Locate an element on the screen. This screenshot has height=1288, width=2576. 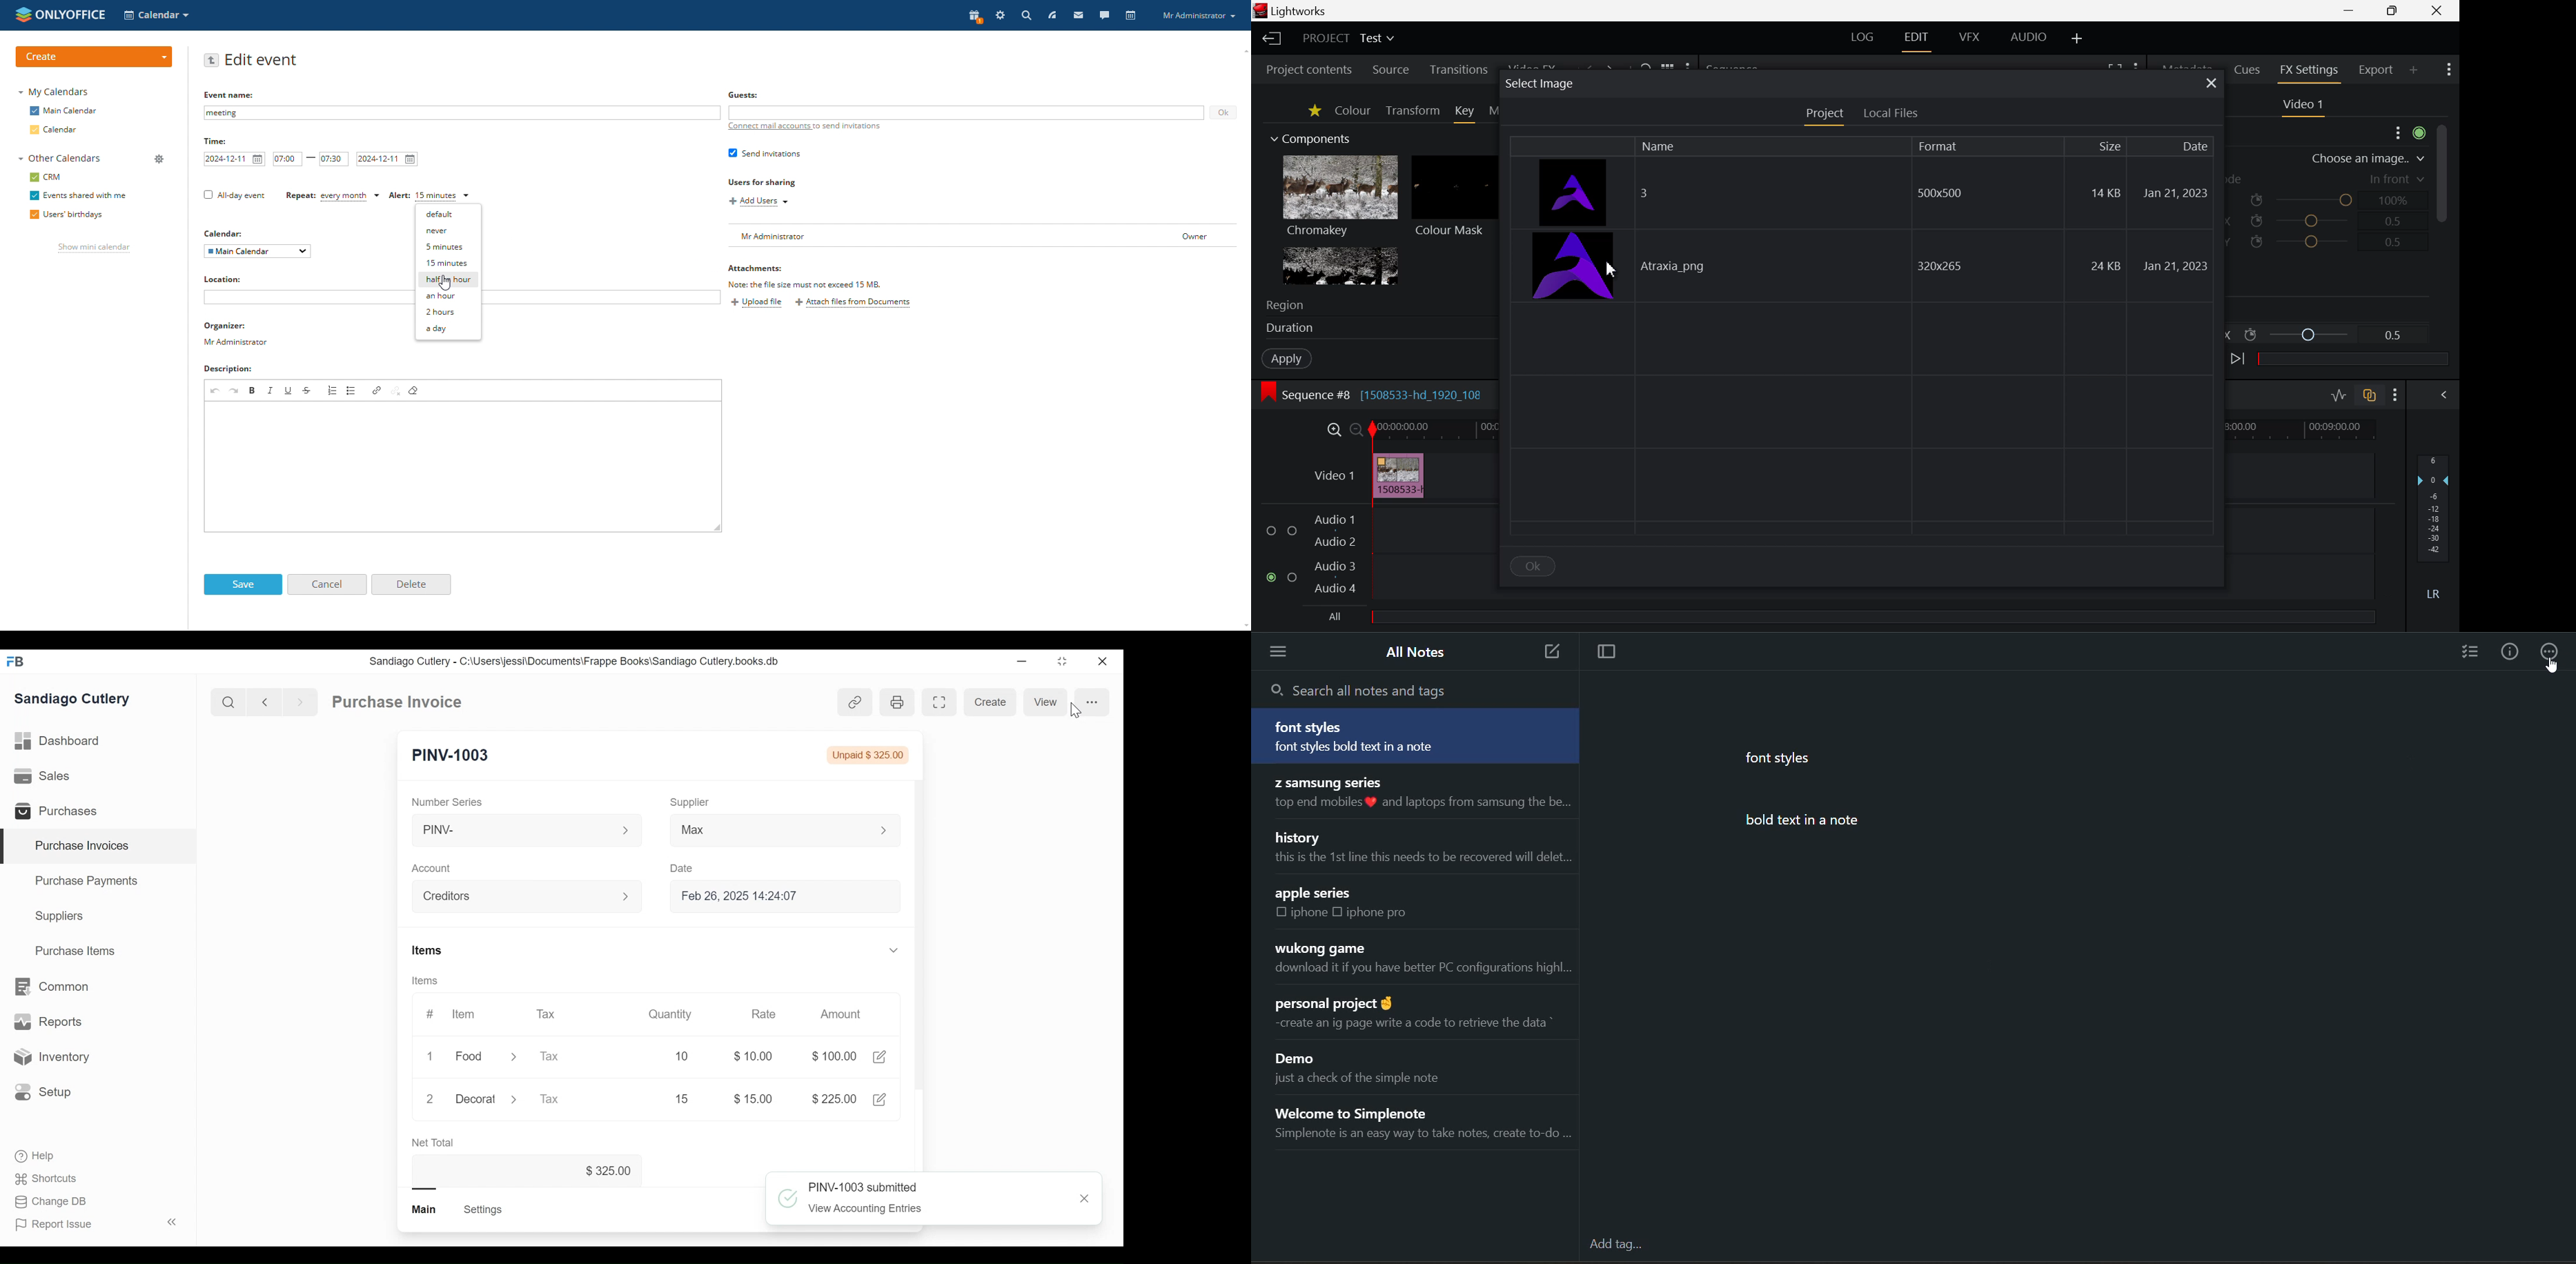
Sandiago Cutlery - C:\Users\jessi\Documents\Frappe Books\Sandiago Cutlery.books.db is located at coordinates (575, 661).